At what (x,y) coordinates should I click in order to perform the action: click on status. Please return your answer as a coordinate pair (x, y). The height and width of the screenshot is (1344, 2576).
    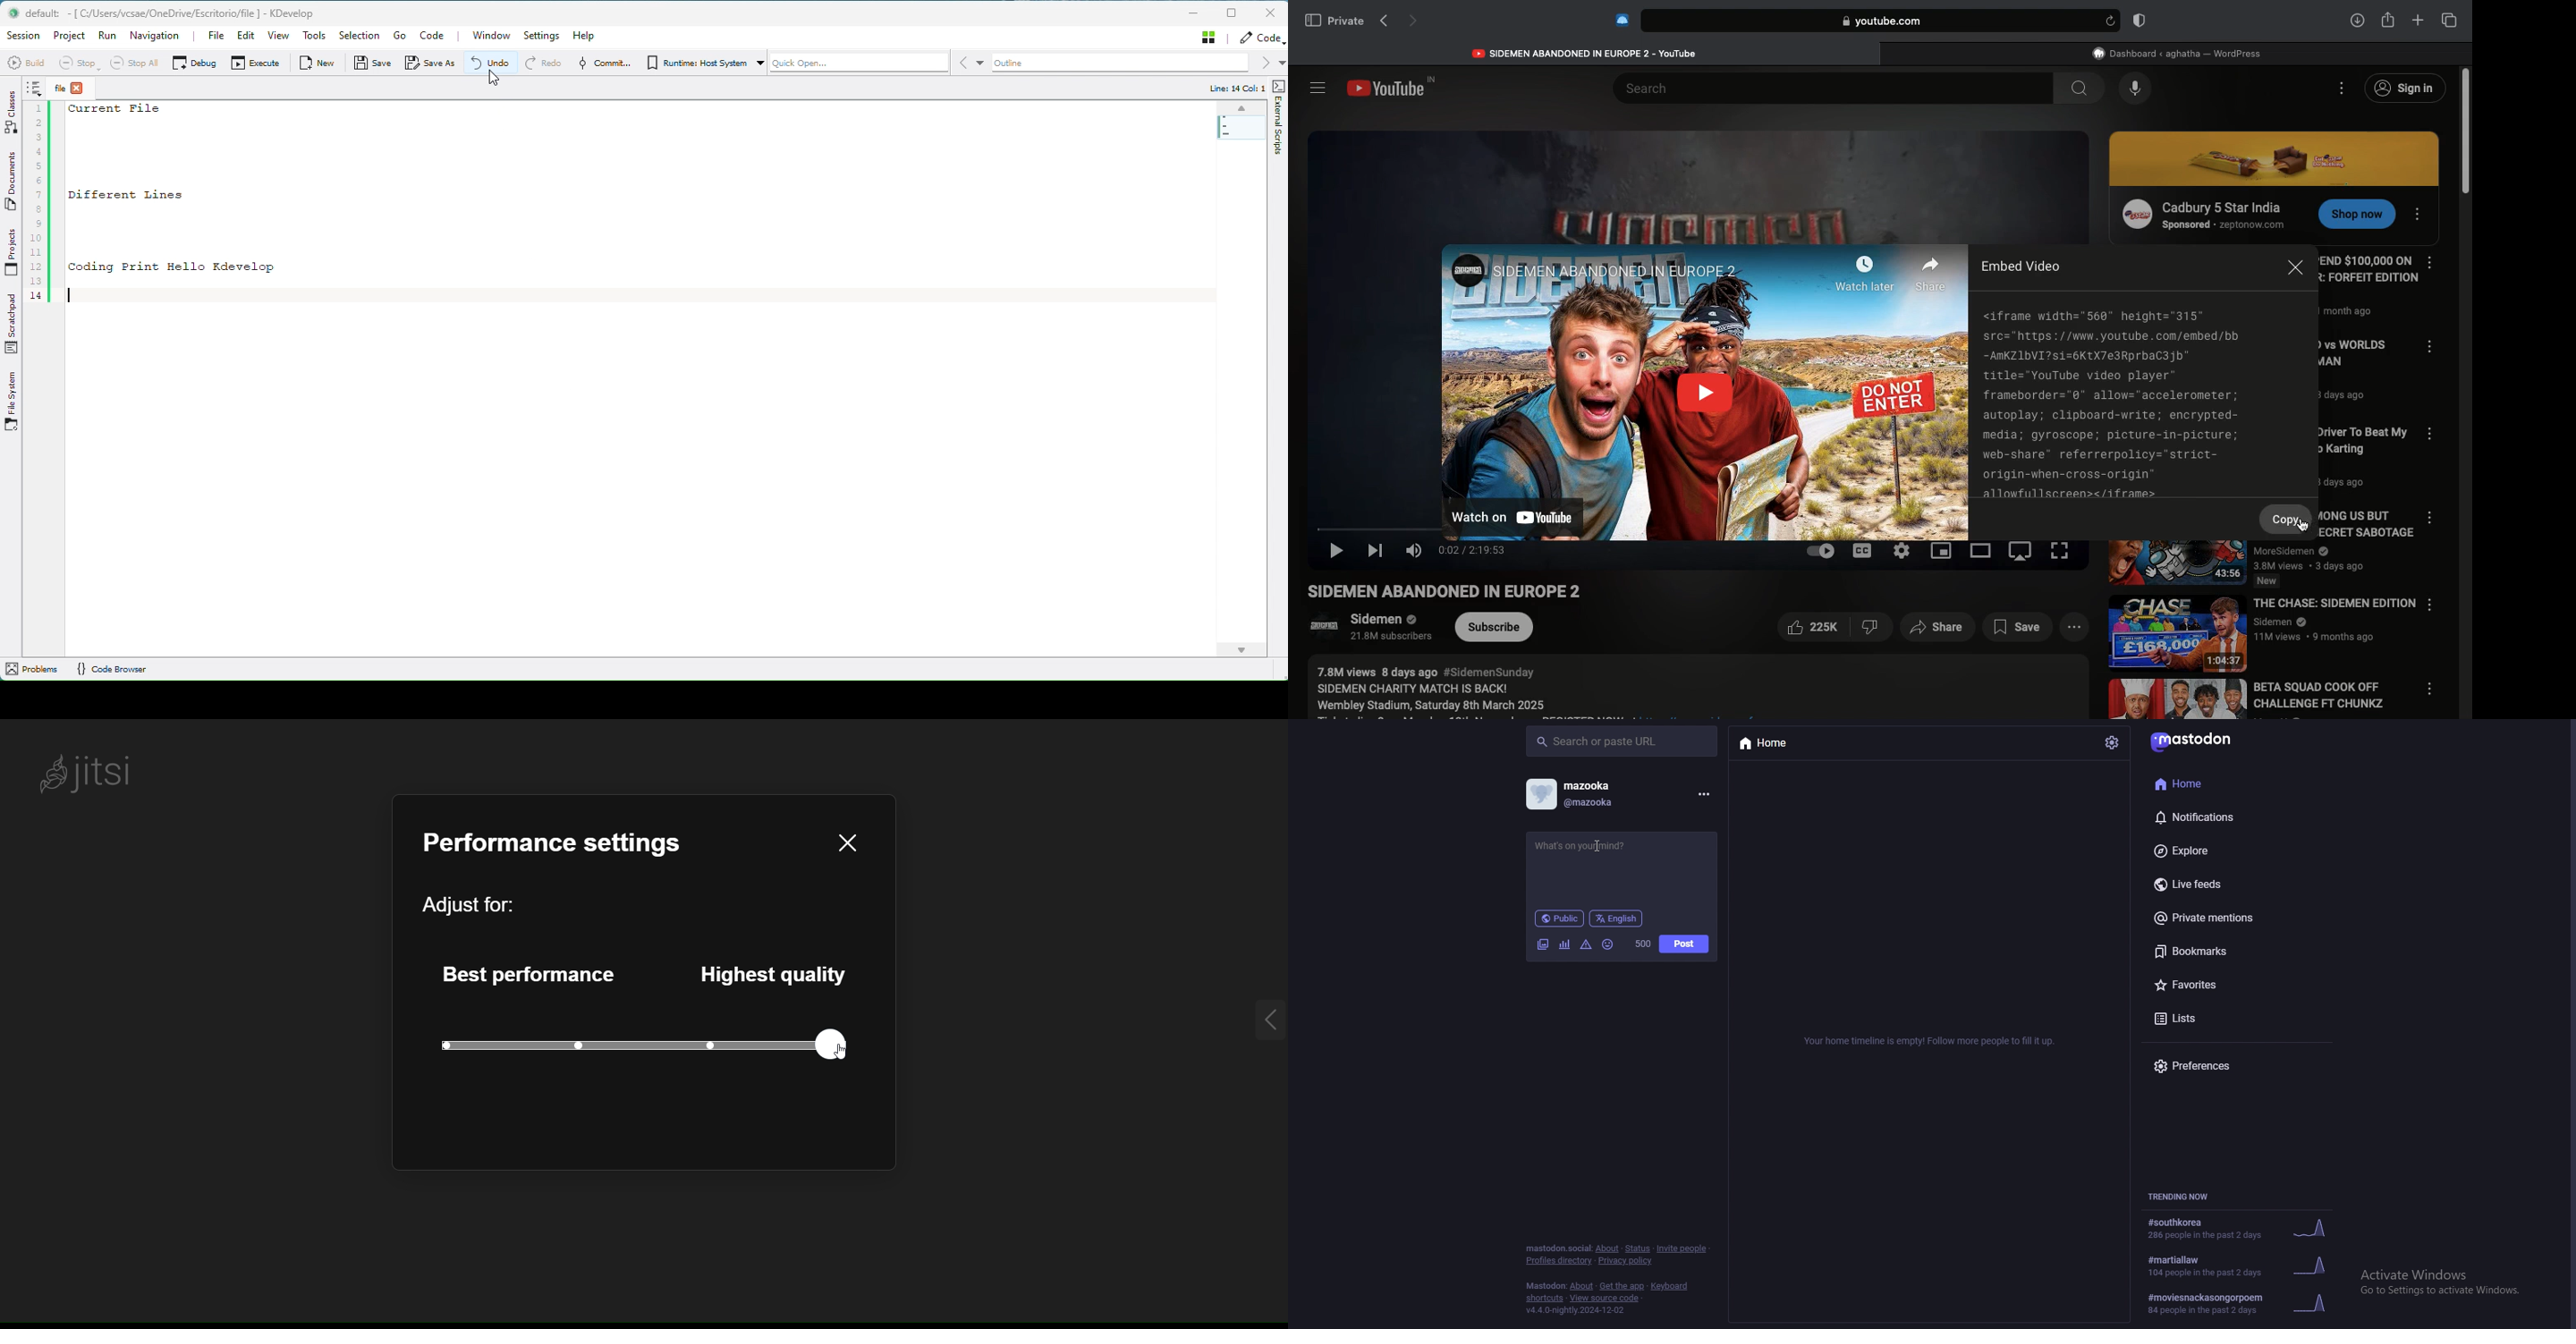
    Looking at the image, I should click on (1620, 863).